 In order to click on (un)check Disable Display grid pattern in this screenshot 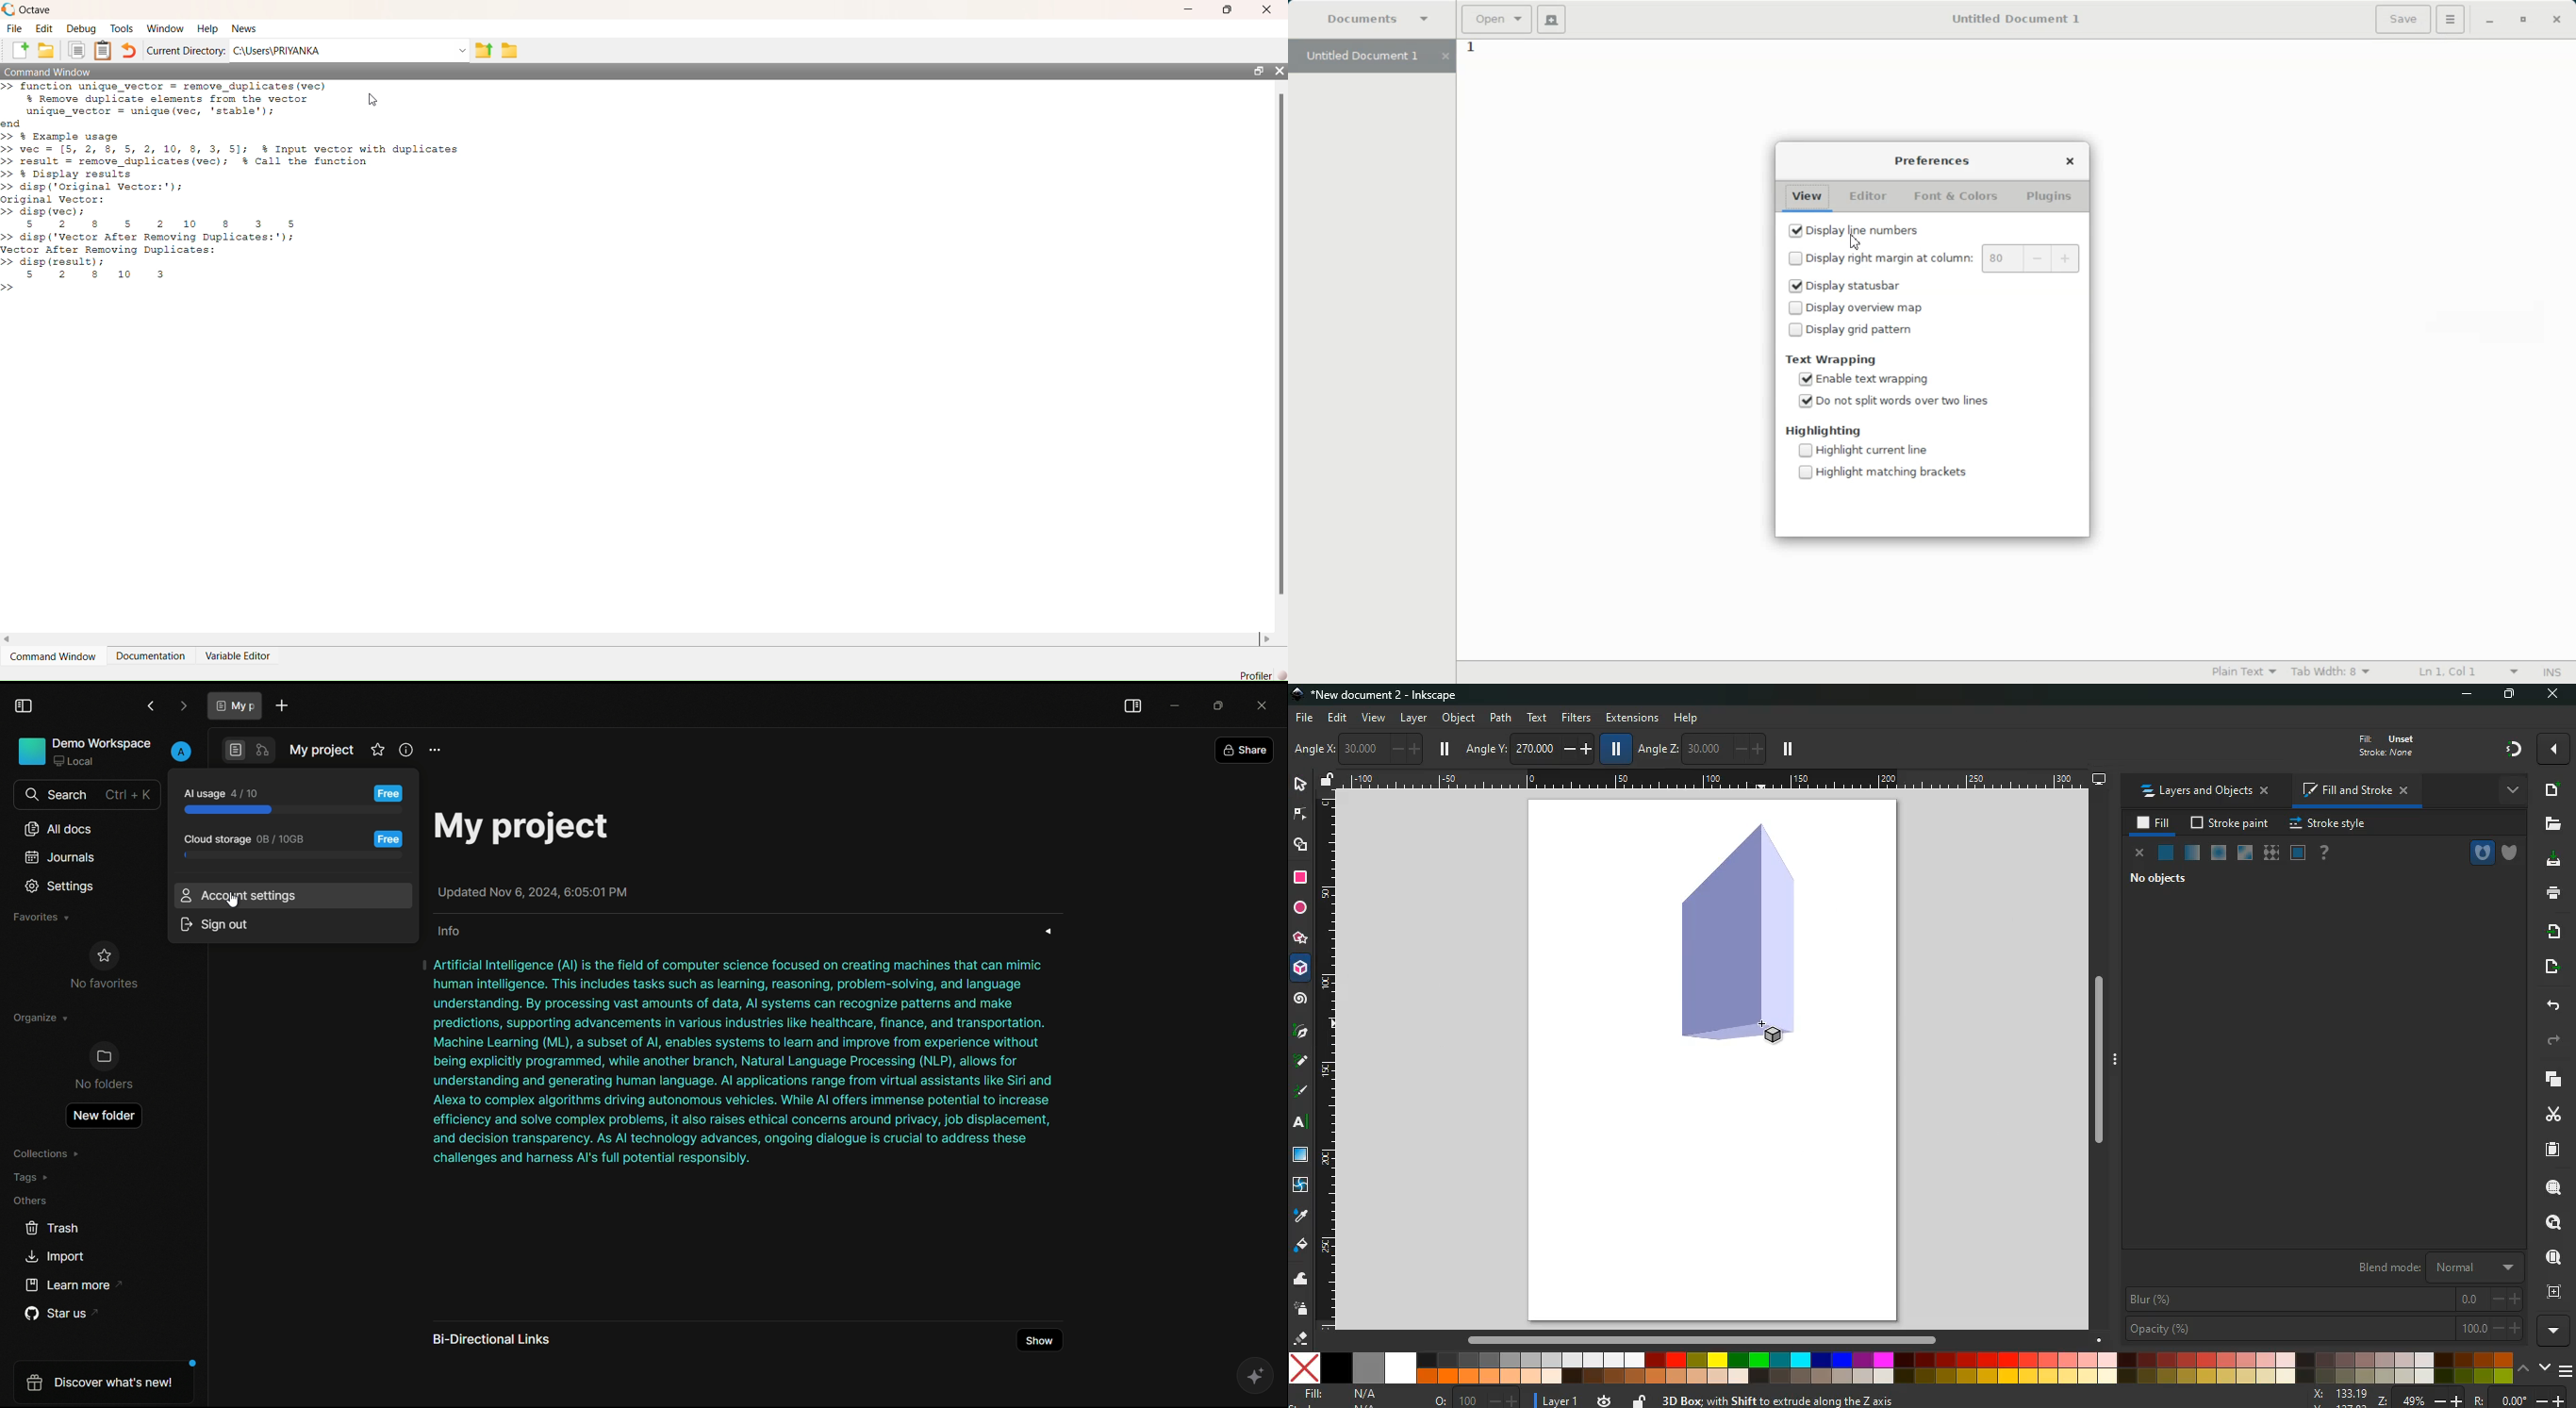, I will do `click(1854, 329)`.